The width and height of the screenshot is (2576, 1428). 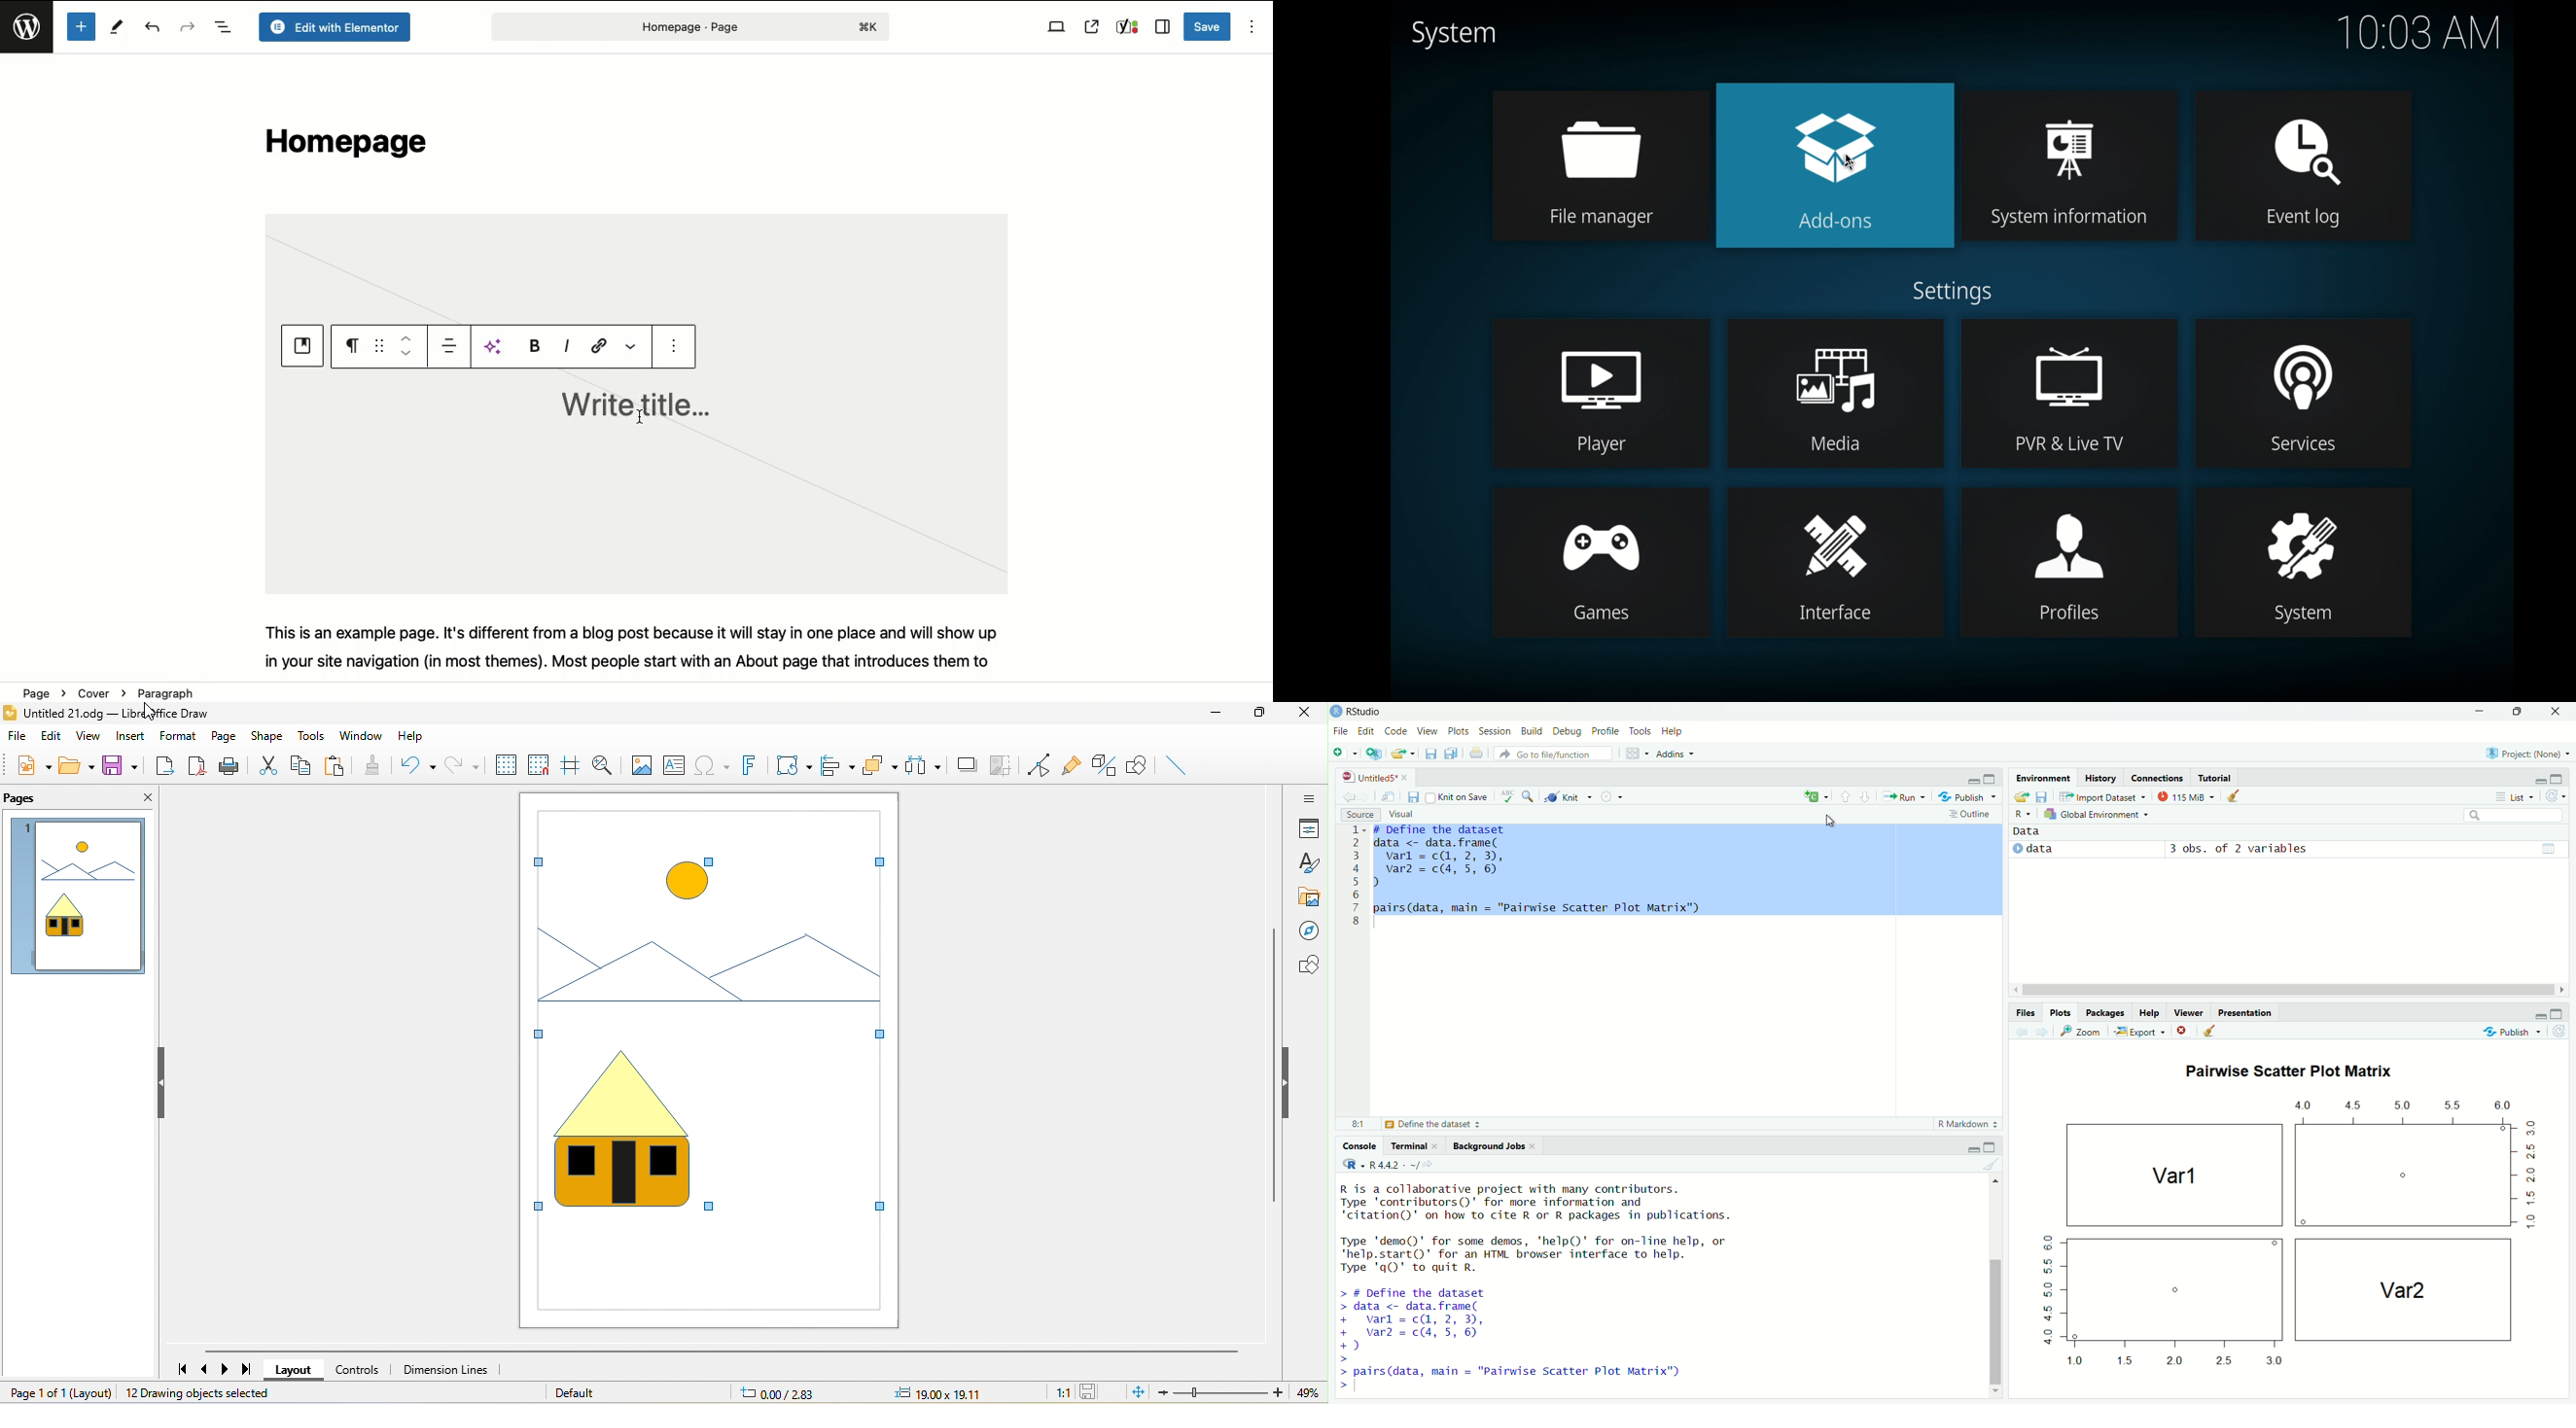 I want to click on Profile, so click(x=1607, y=731).